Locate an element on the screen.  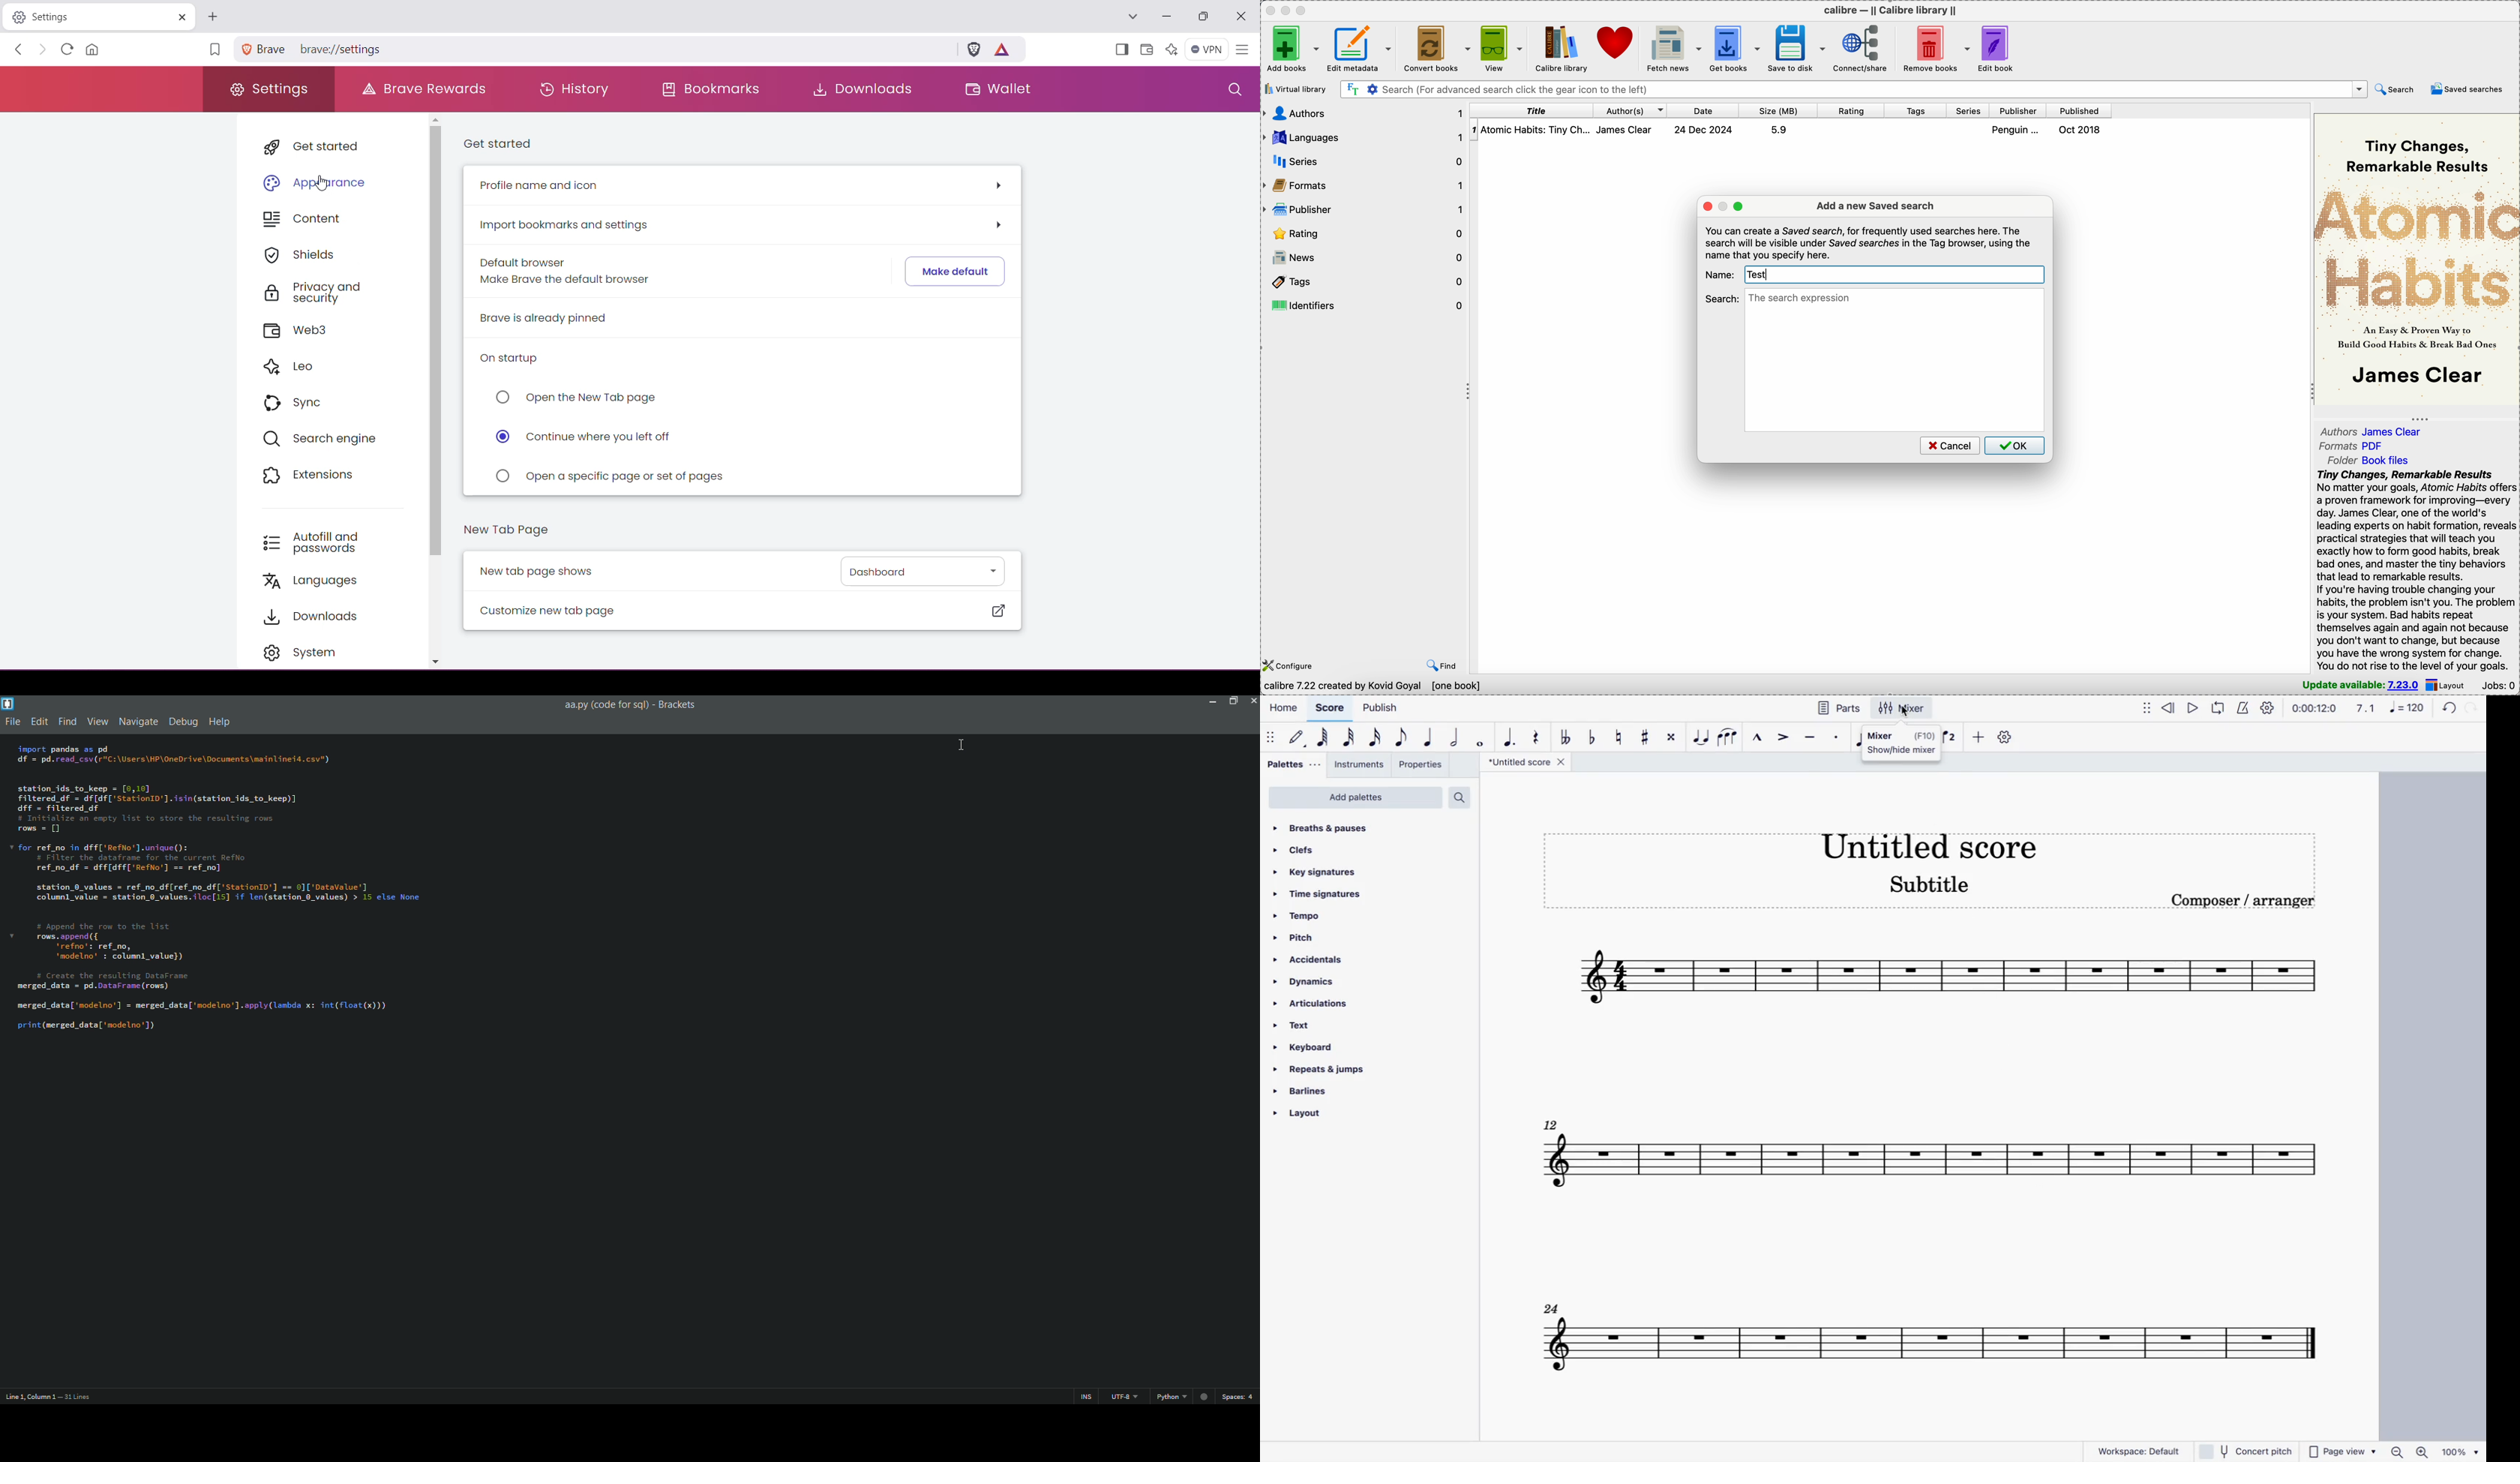
64th note is located at coordinates (1323, 739).